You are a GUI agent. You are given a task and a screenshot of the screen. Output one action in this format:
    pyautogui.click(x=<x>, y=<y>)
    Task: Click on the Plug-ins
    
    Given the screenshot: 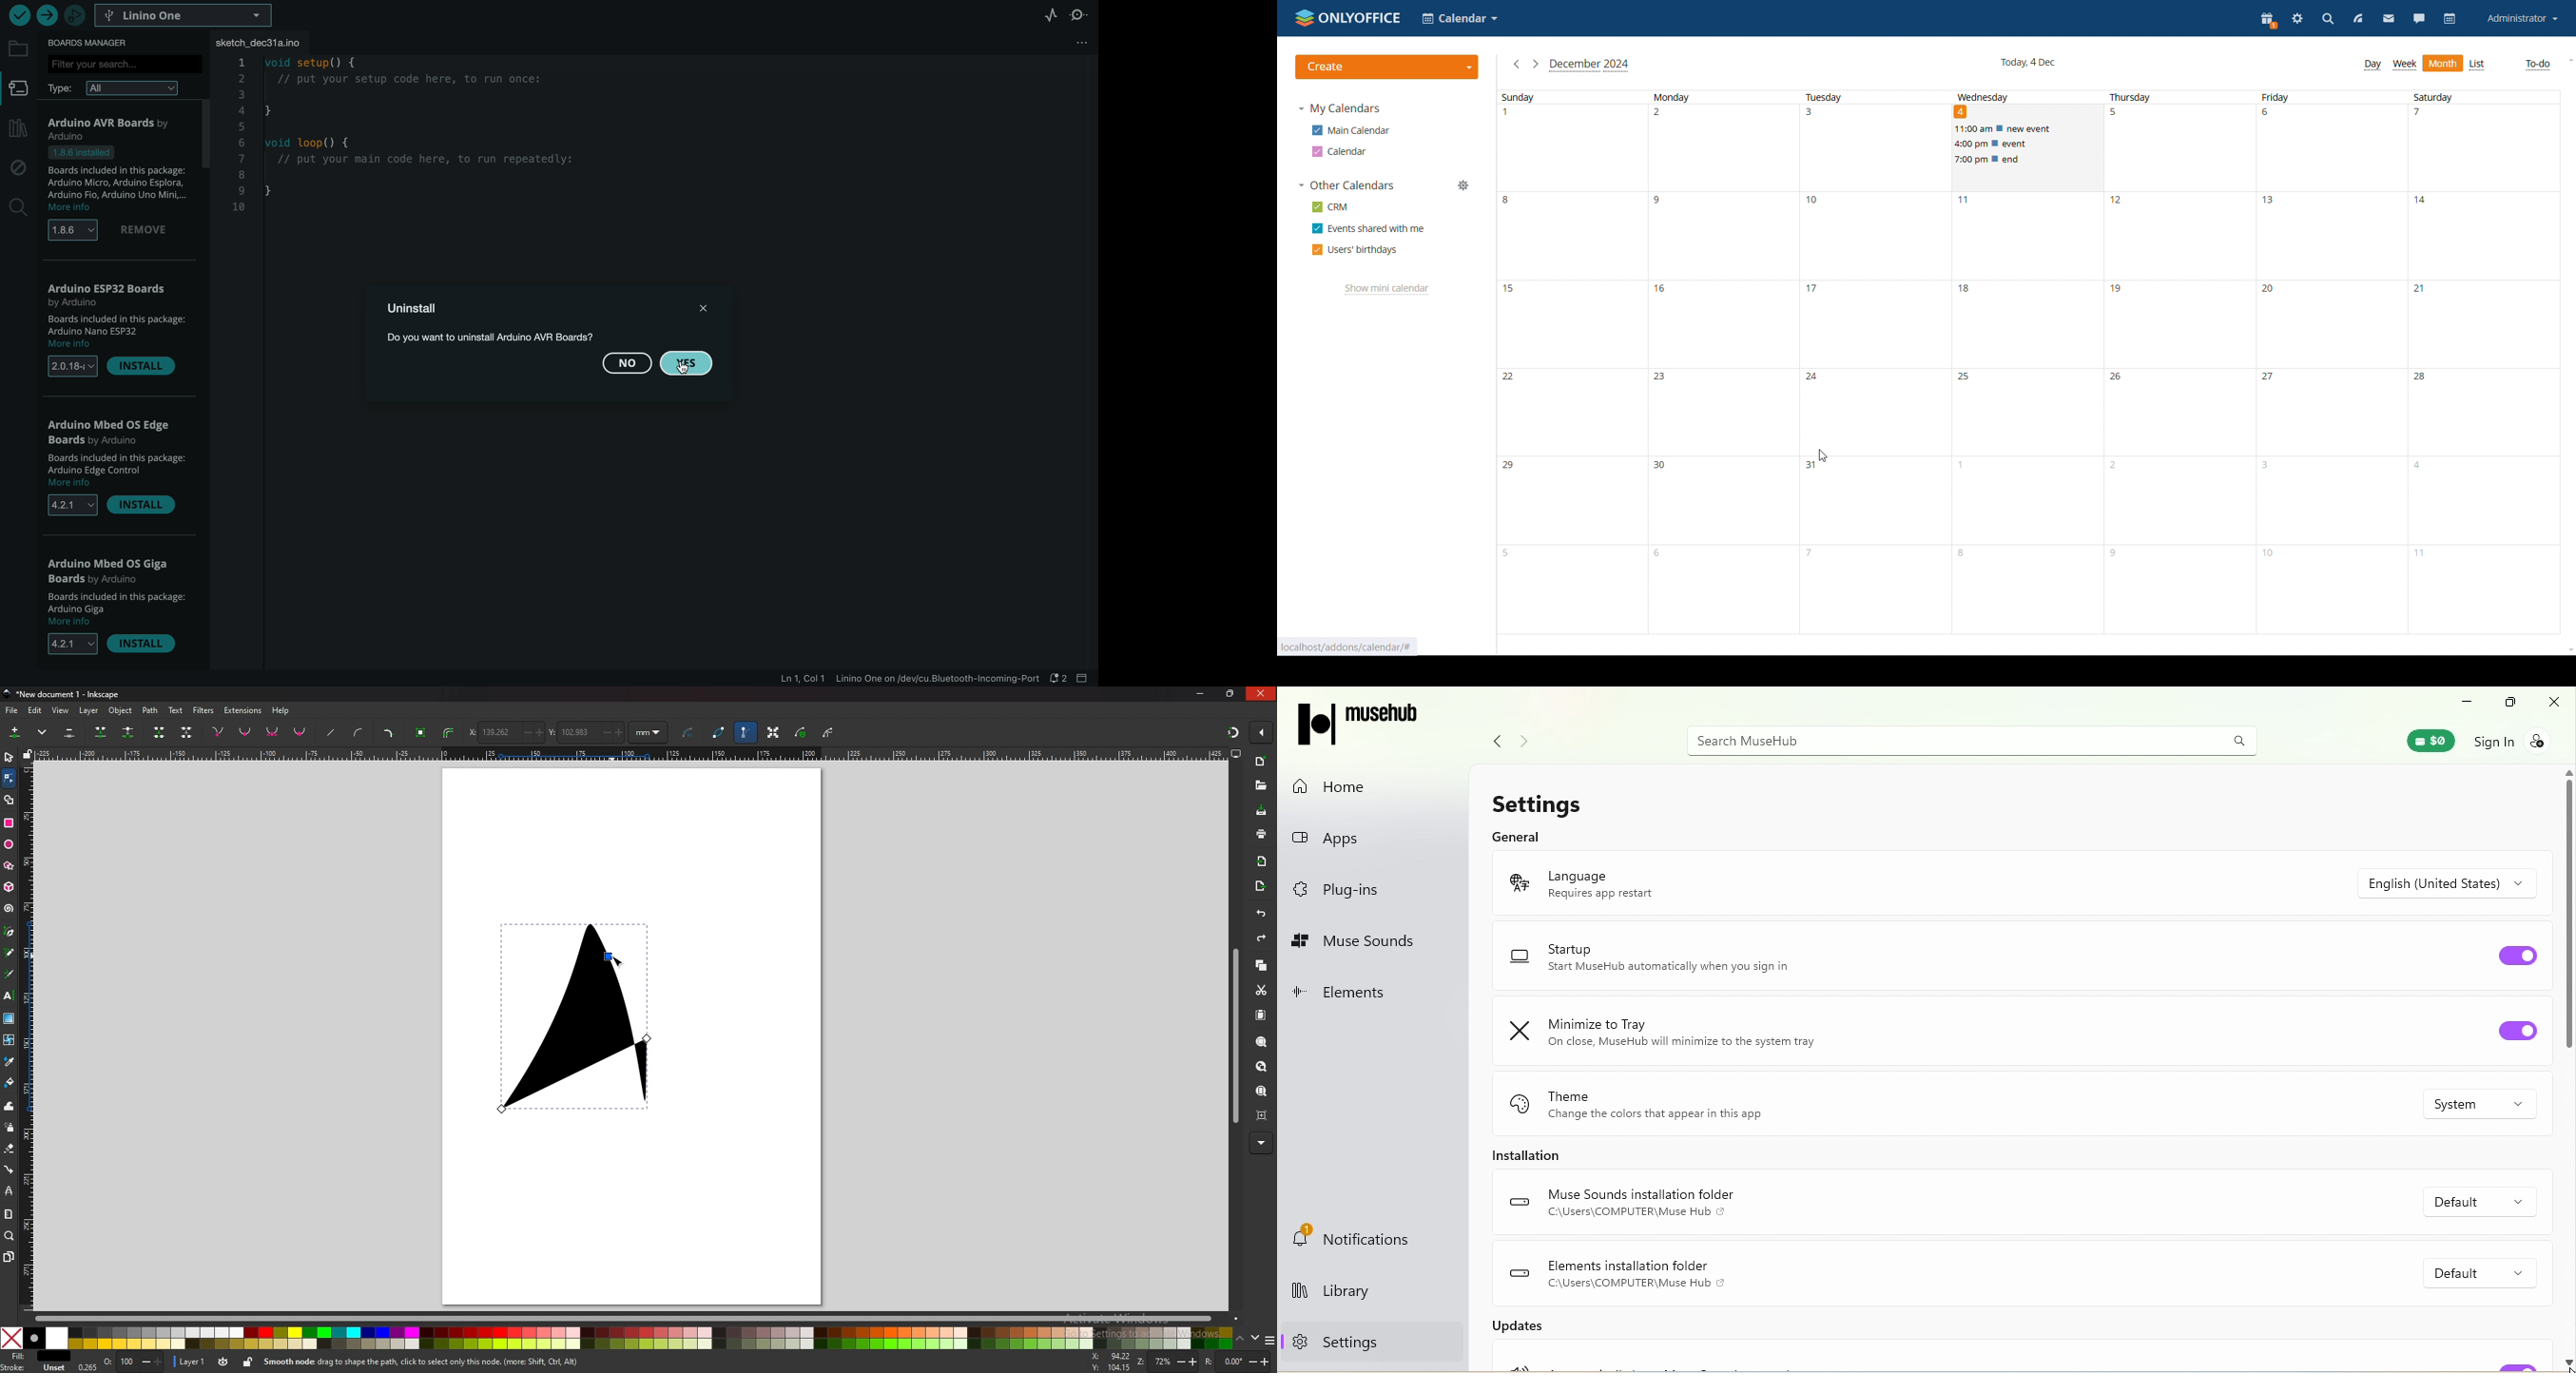 What is the action you would take?
    pyautogui.click(x=1366, y=890)
    